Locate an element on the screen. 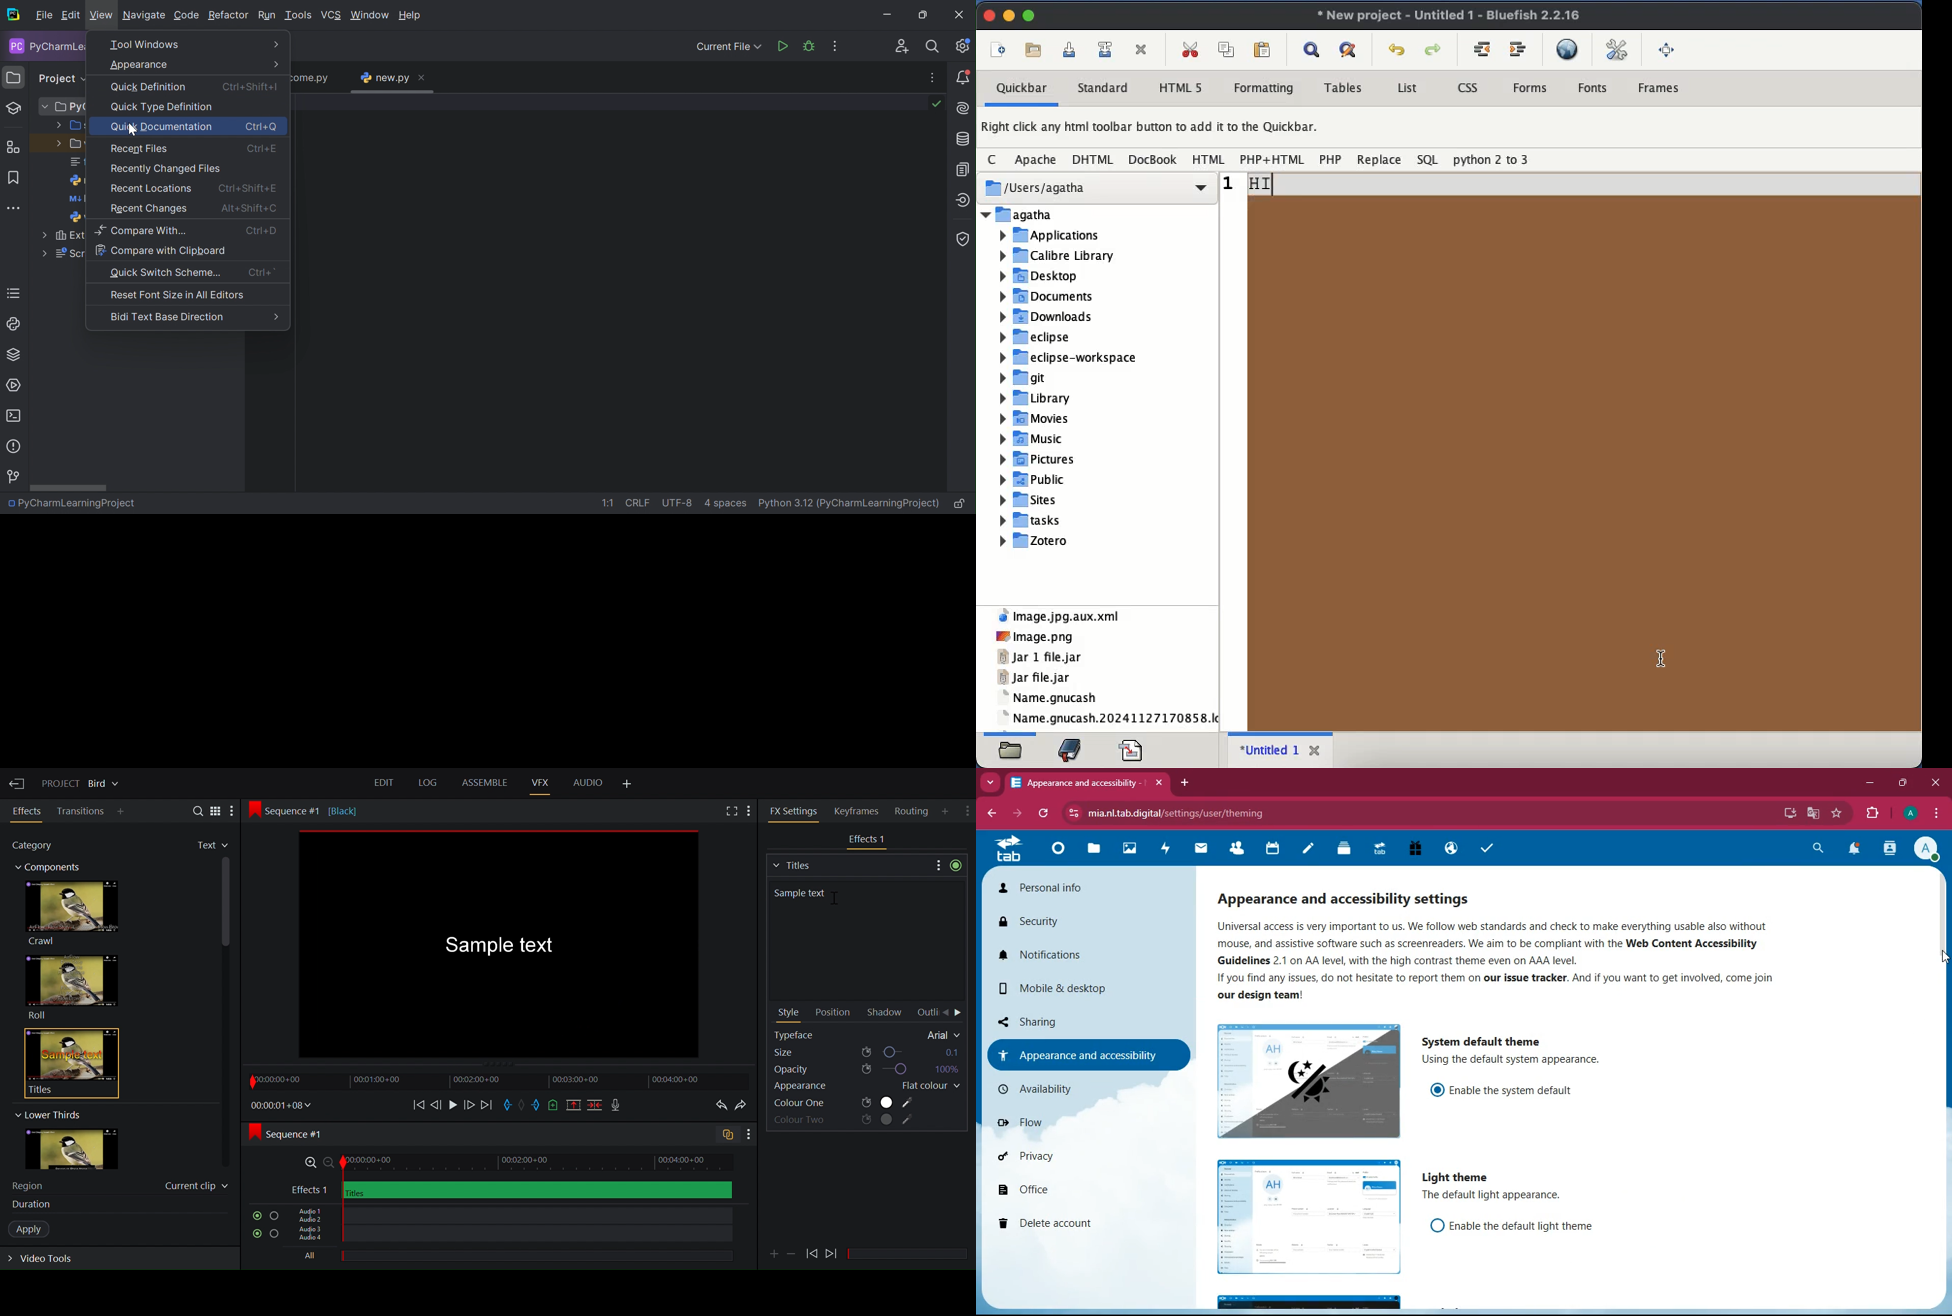 This screenshot has width=1960, height=1316. Recent Changes is located at coordinates (151, 209).